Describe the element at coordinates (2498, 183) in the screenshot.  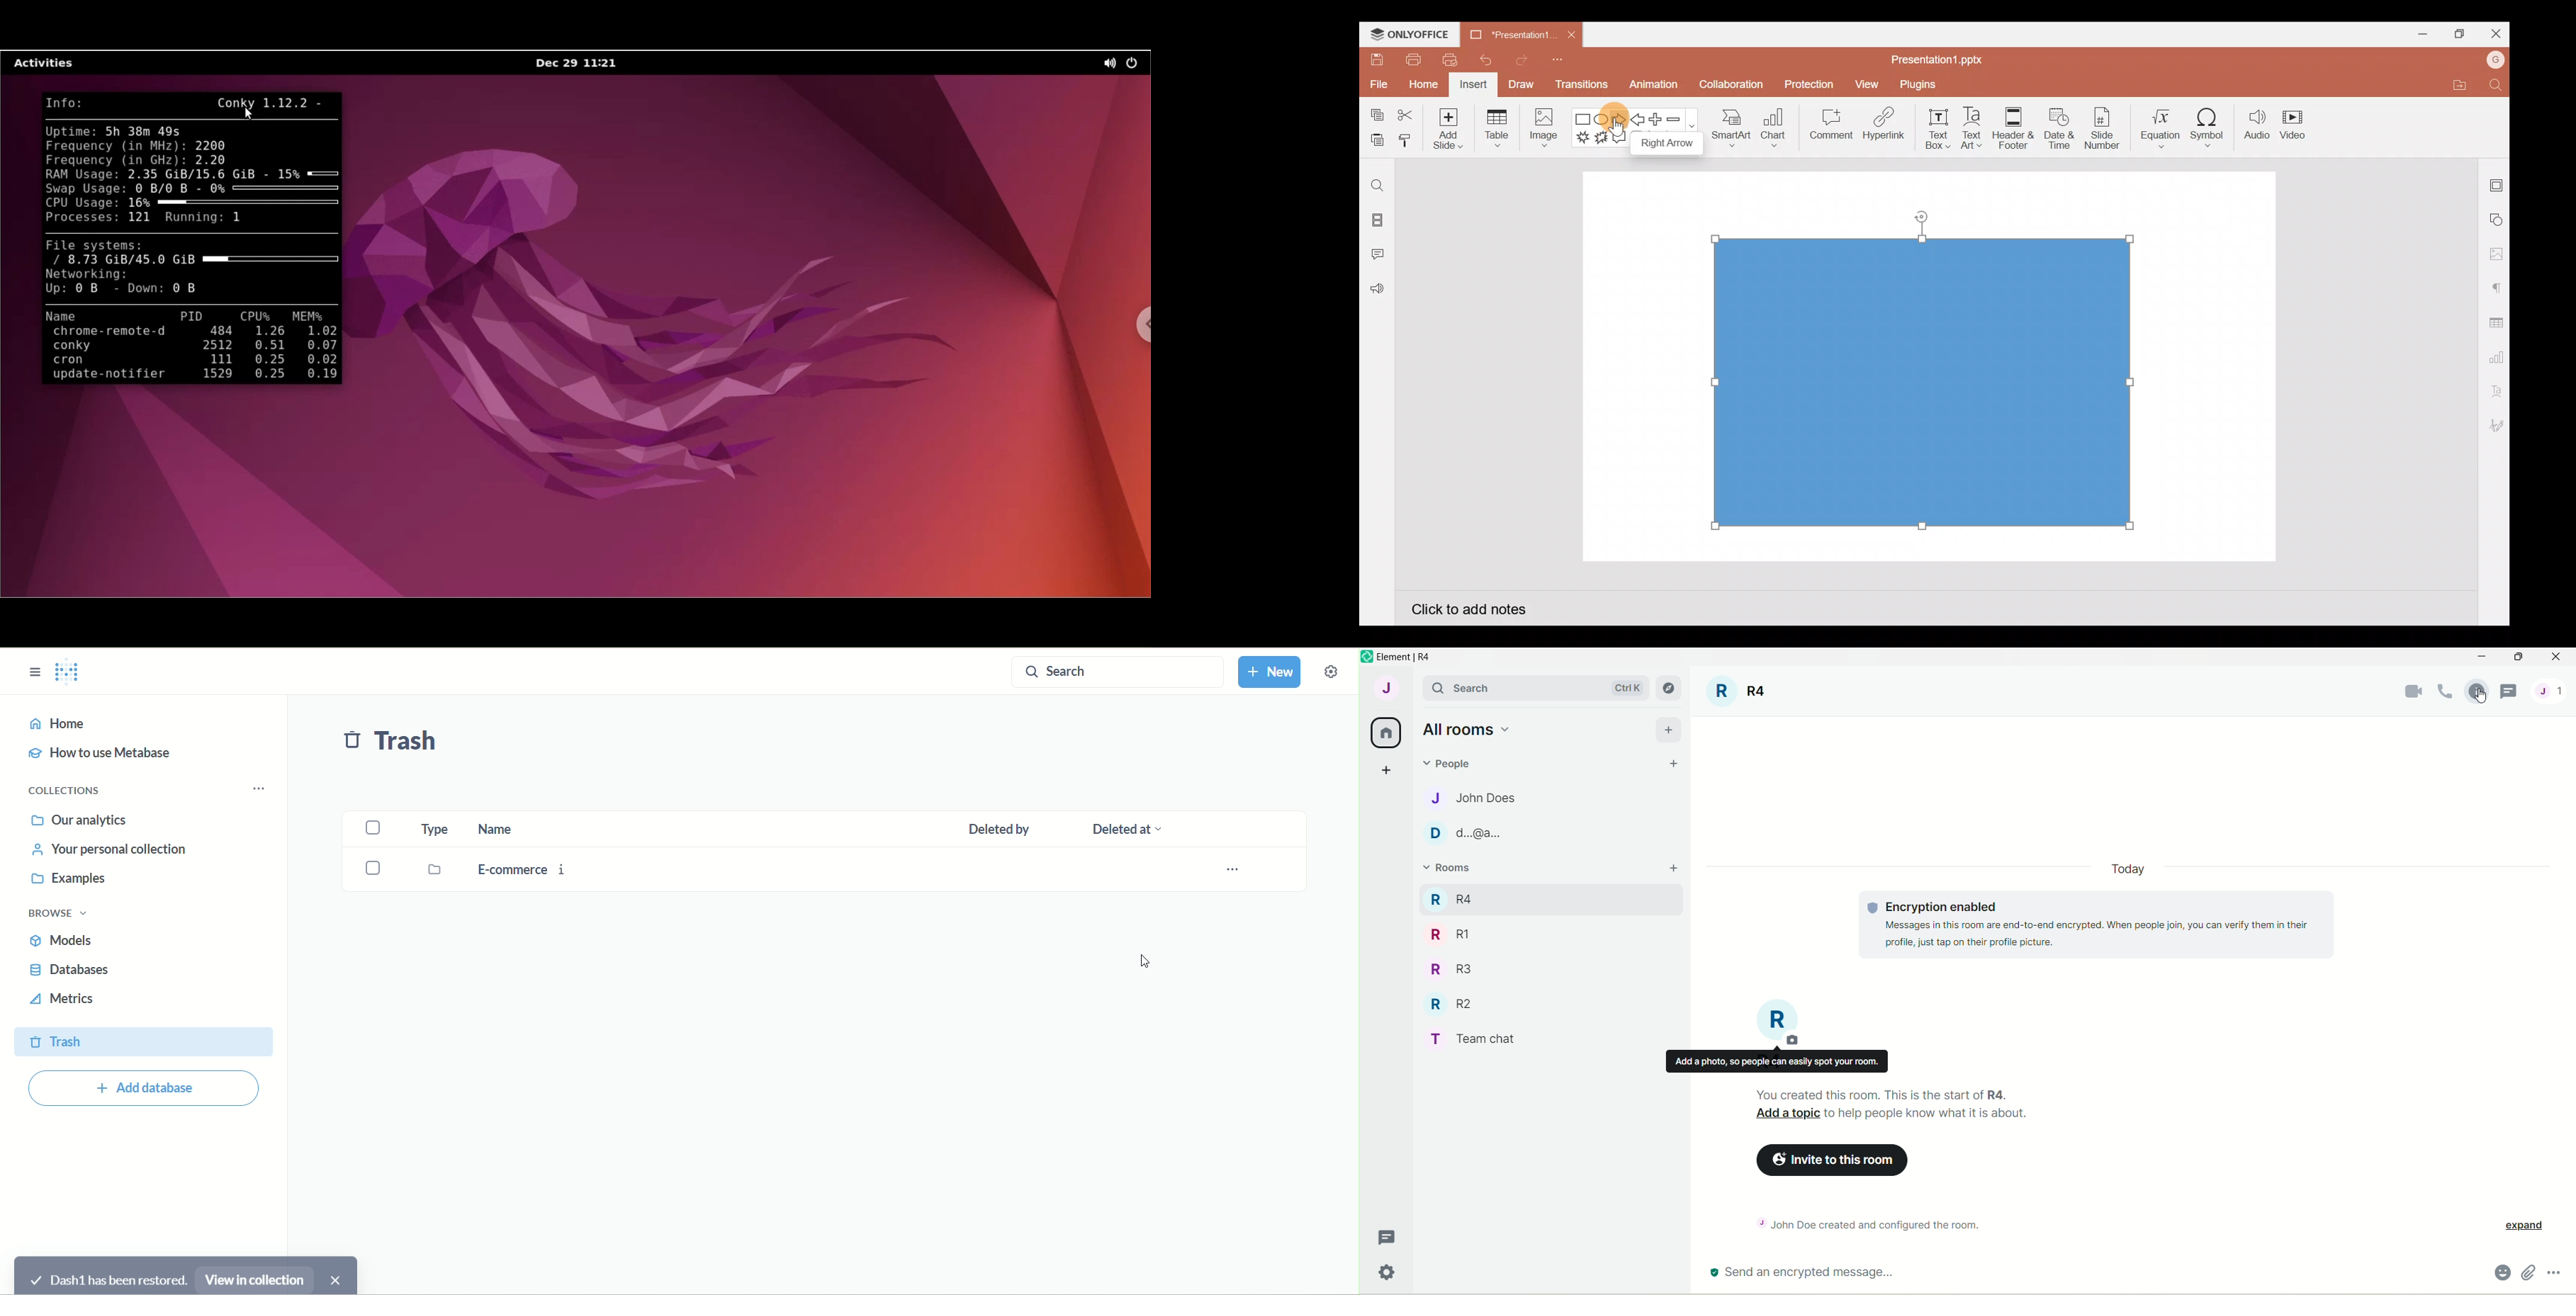
I see `Slide settings` at that location.